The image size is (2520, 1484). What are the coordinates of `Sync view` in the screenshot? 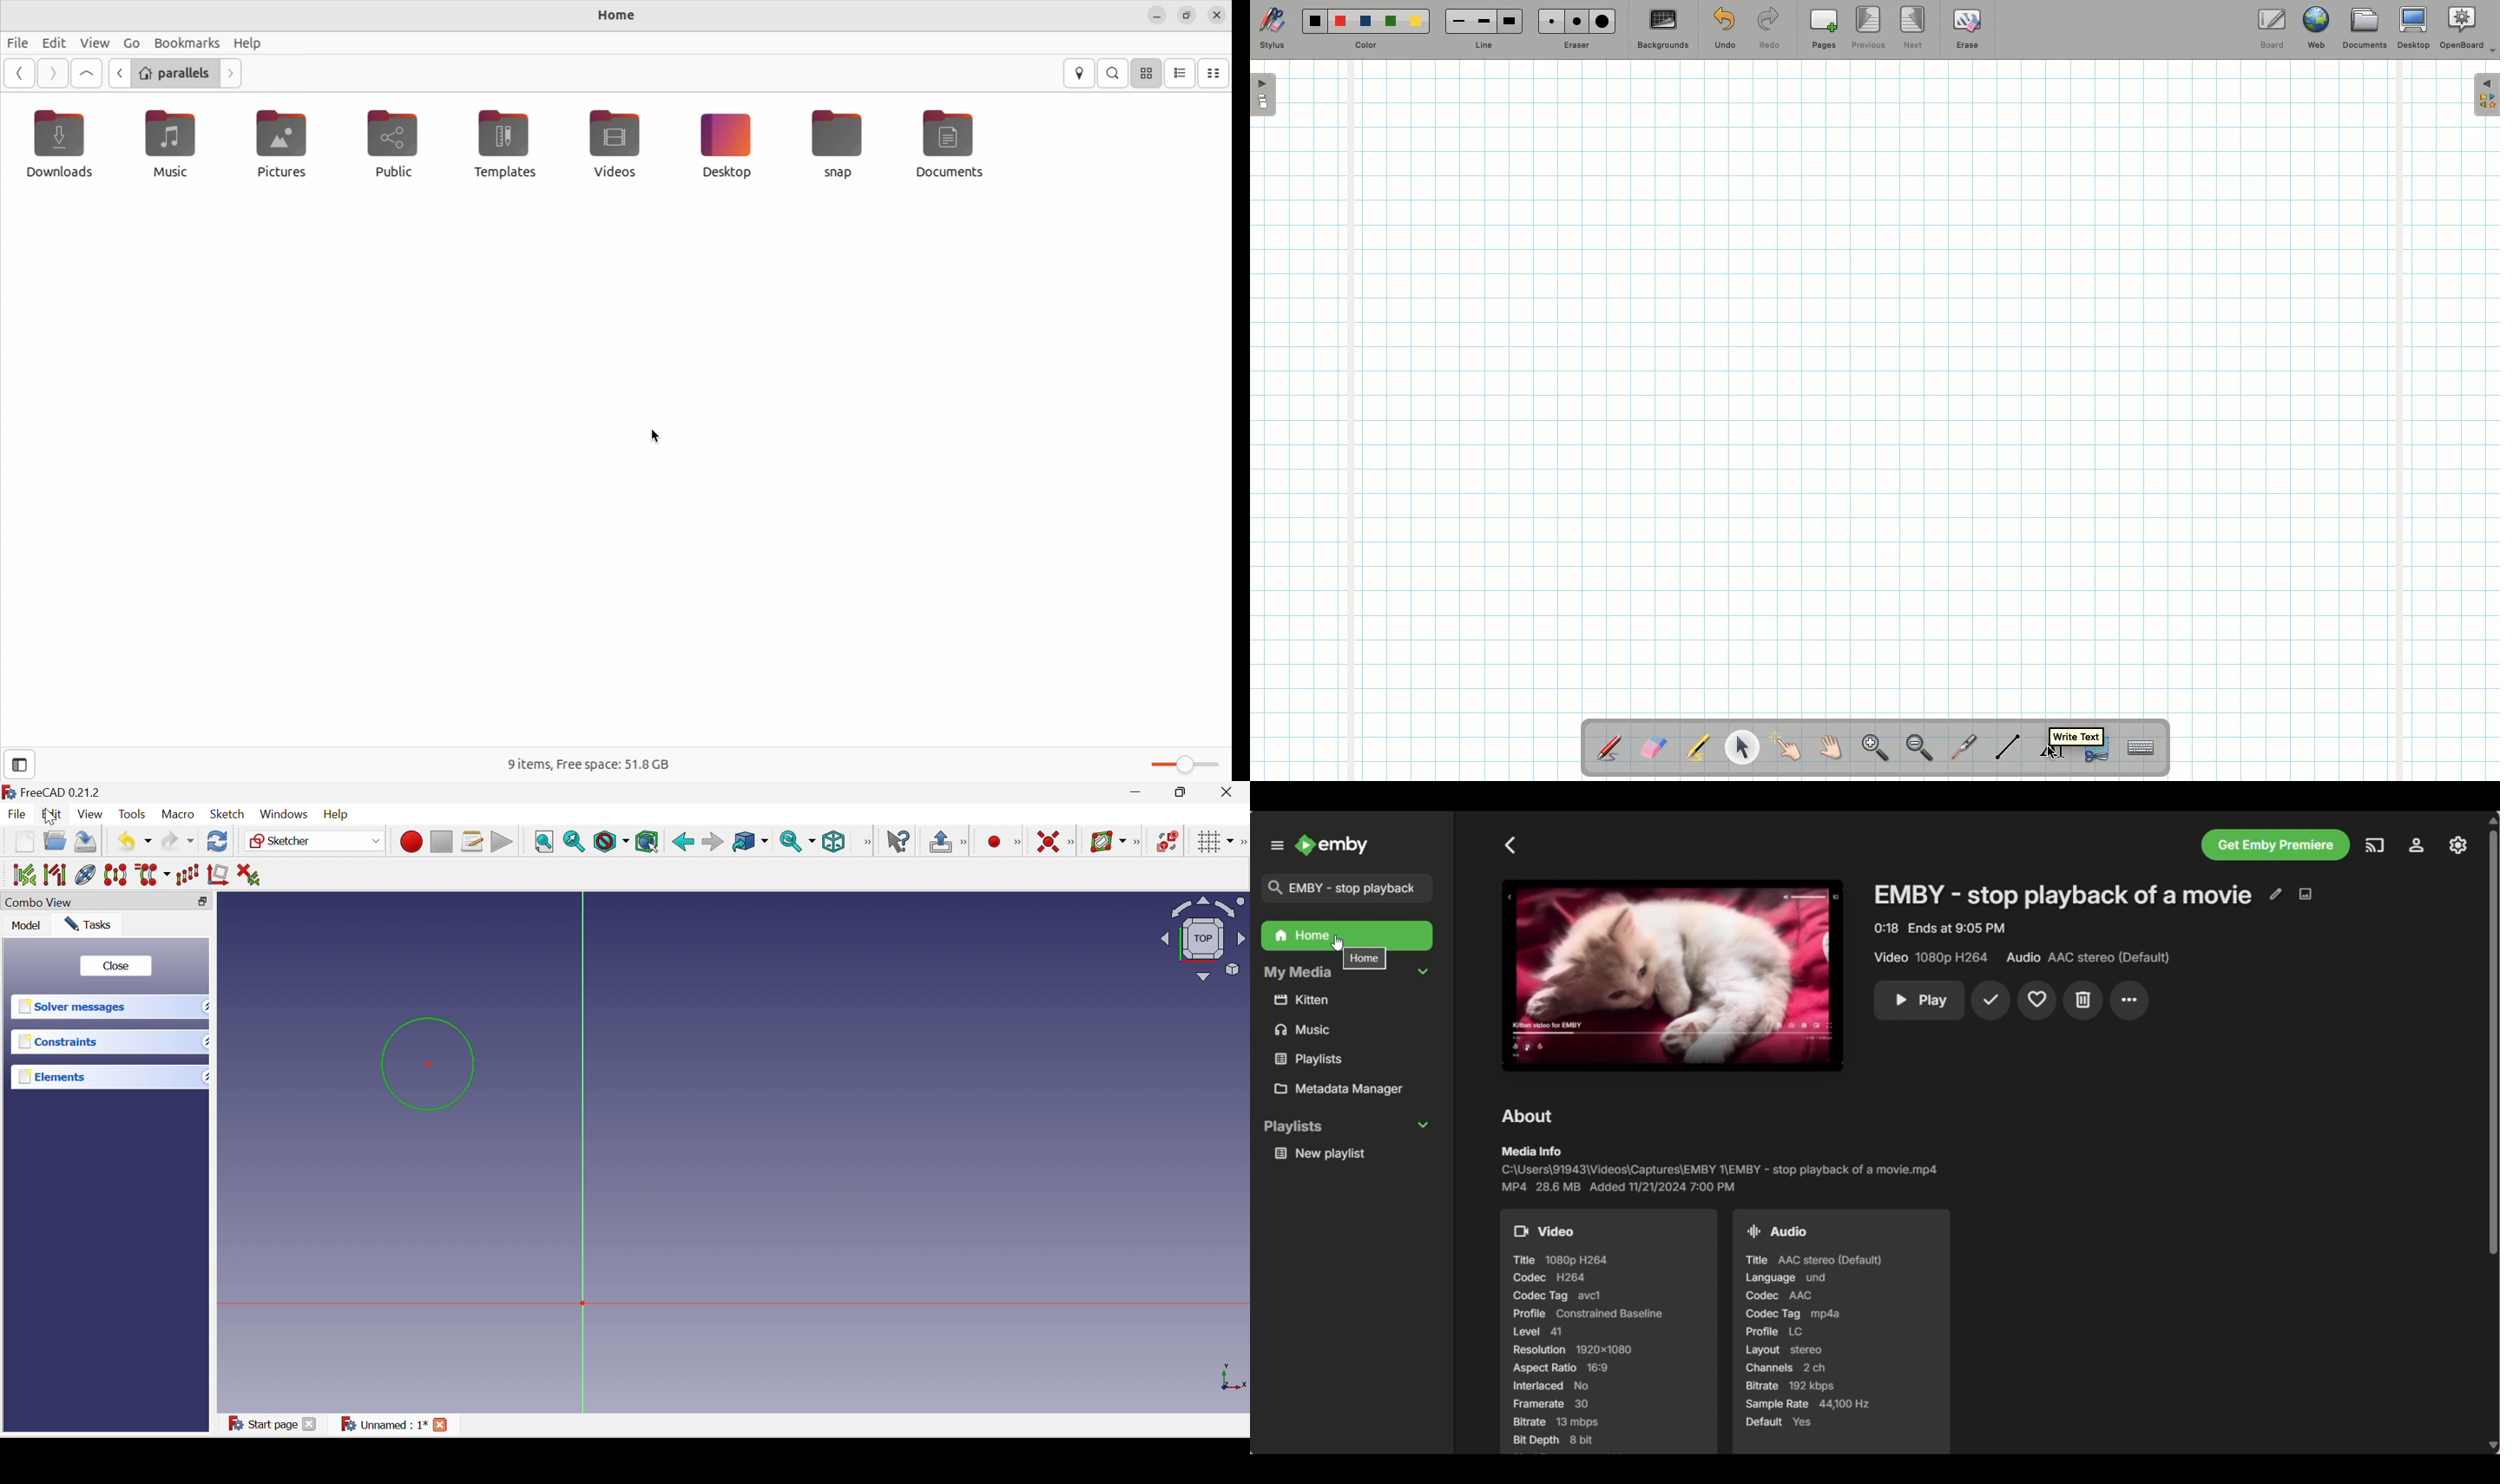 It's located at (796, 842).